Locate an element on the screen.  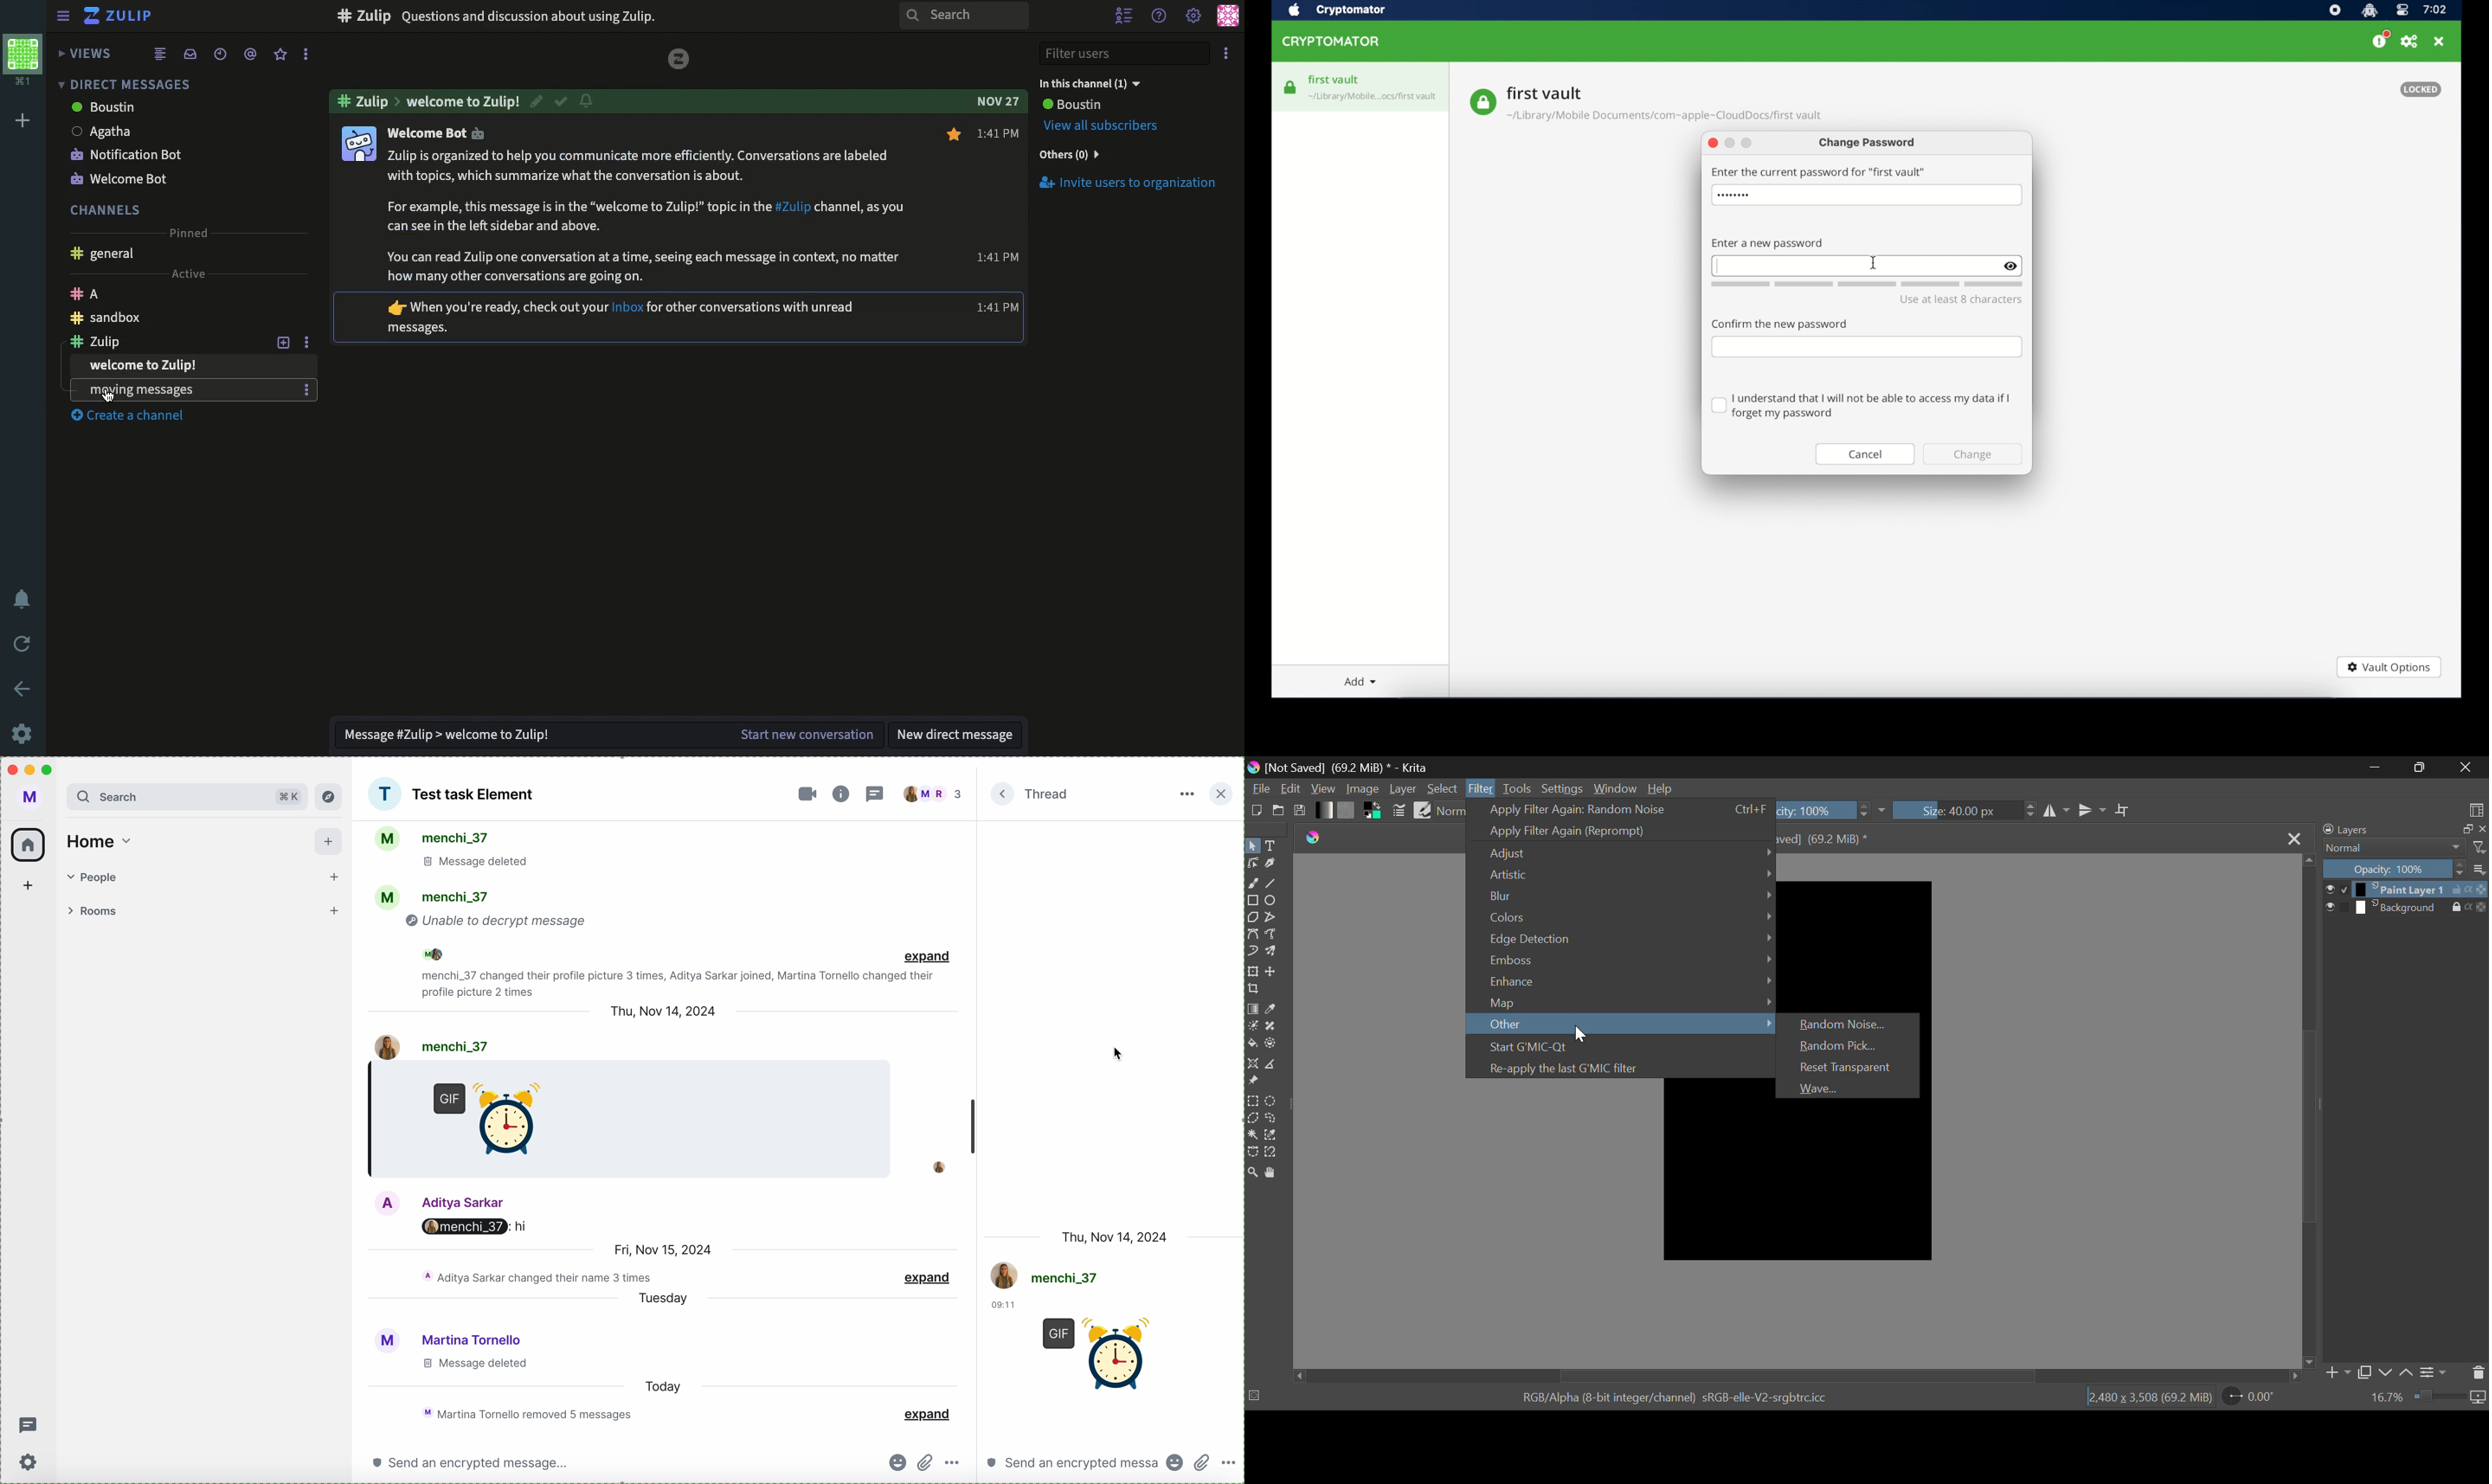
Settings  is located at coordinates (1193, 17).